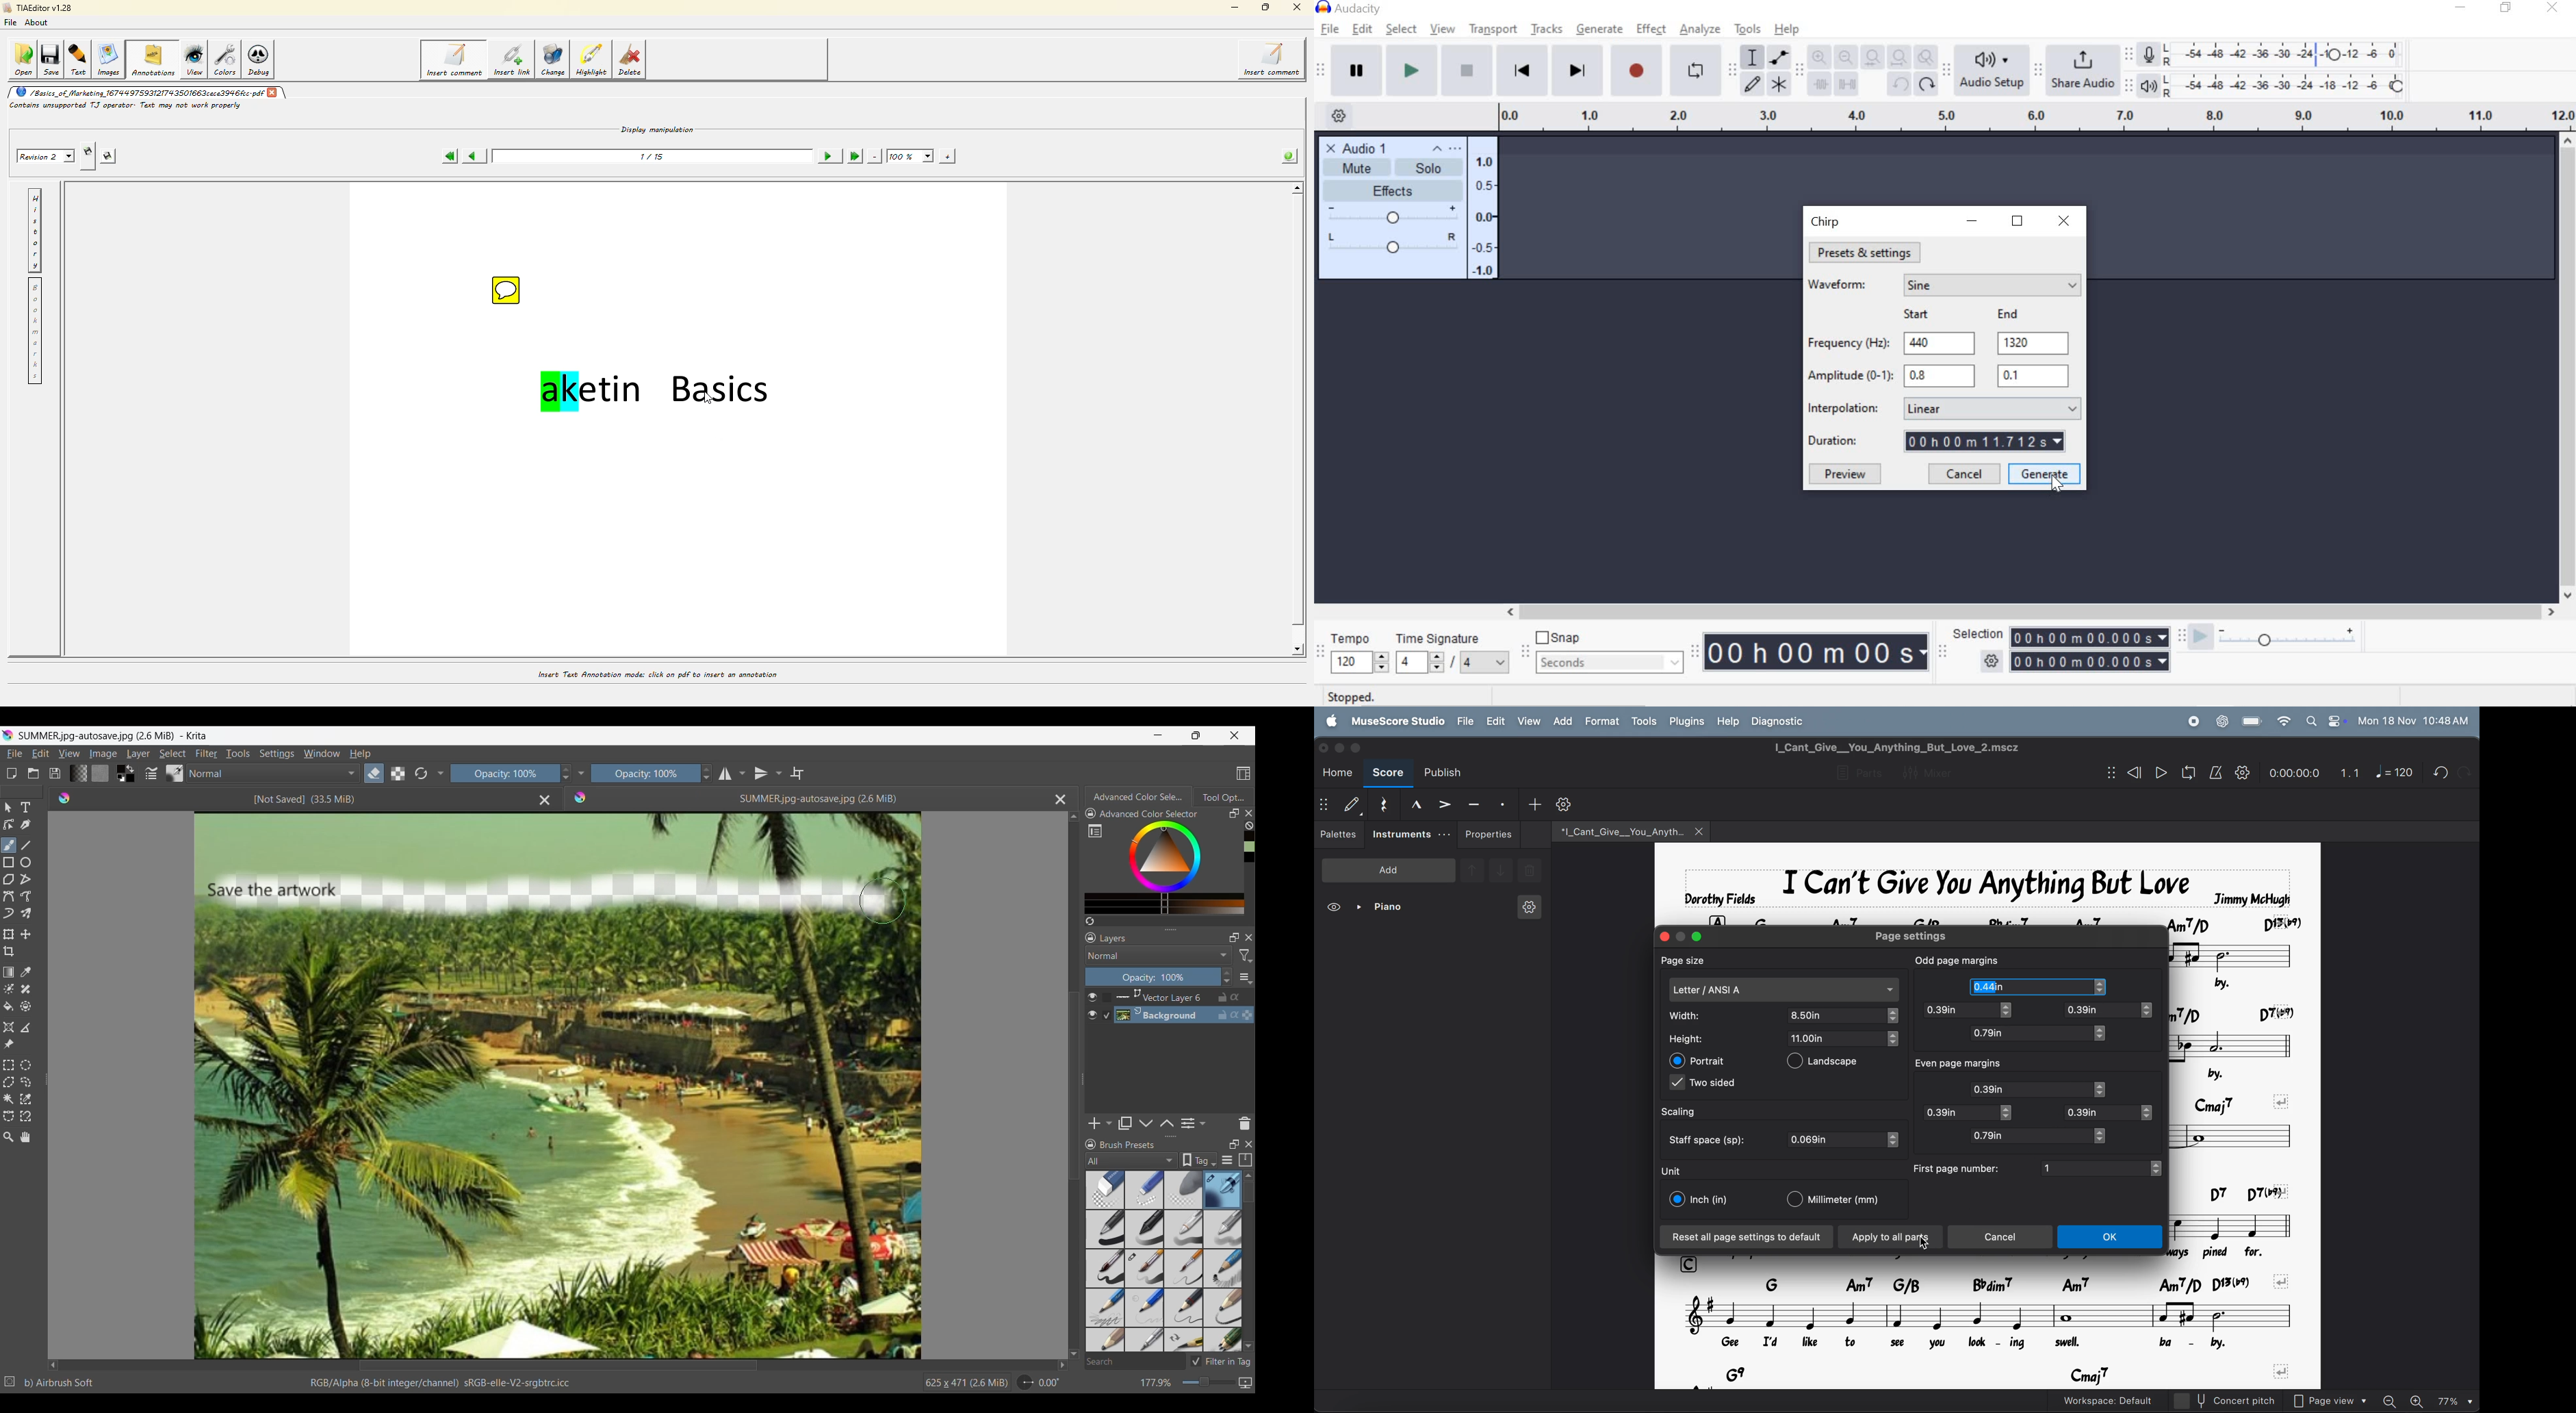 This screenshot has height=1428, width=2576. Describe the element at coordinates (1528, 910) in the screenshot. I see `instrument settings` at that location.